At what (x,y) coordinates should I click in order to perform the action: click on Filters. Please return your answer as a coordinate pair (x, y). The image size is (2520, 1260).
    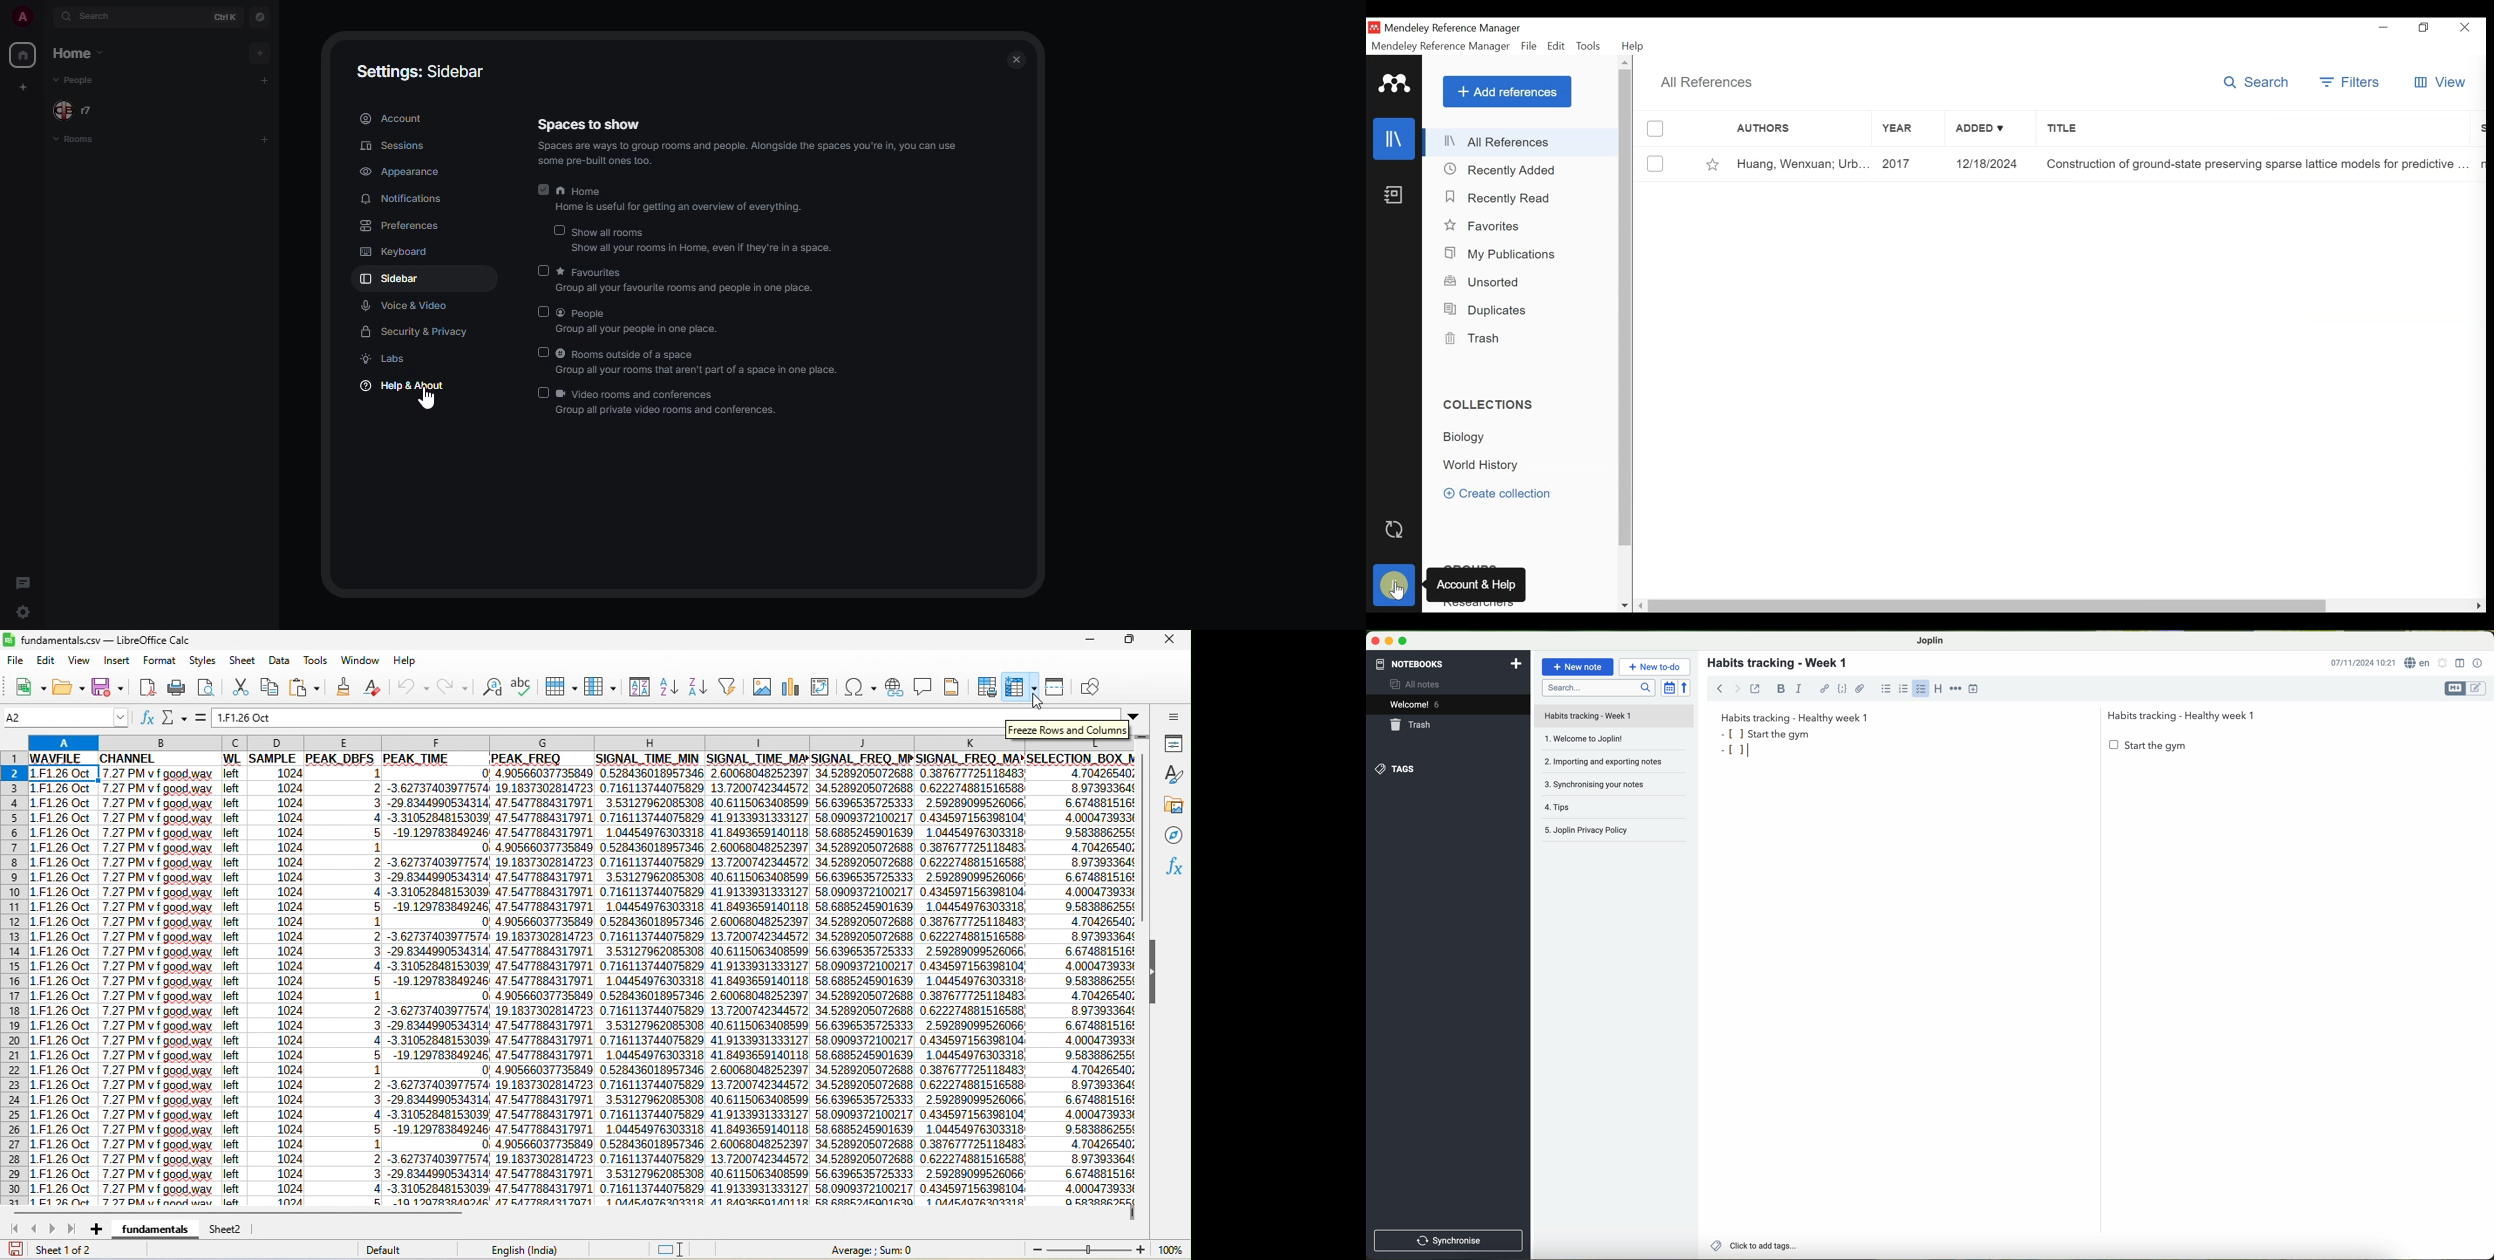
    Looking at the image, I should click on (2349, 83).